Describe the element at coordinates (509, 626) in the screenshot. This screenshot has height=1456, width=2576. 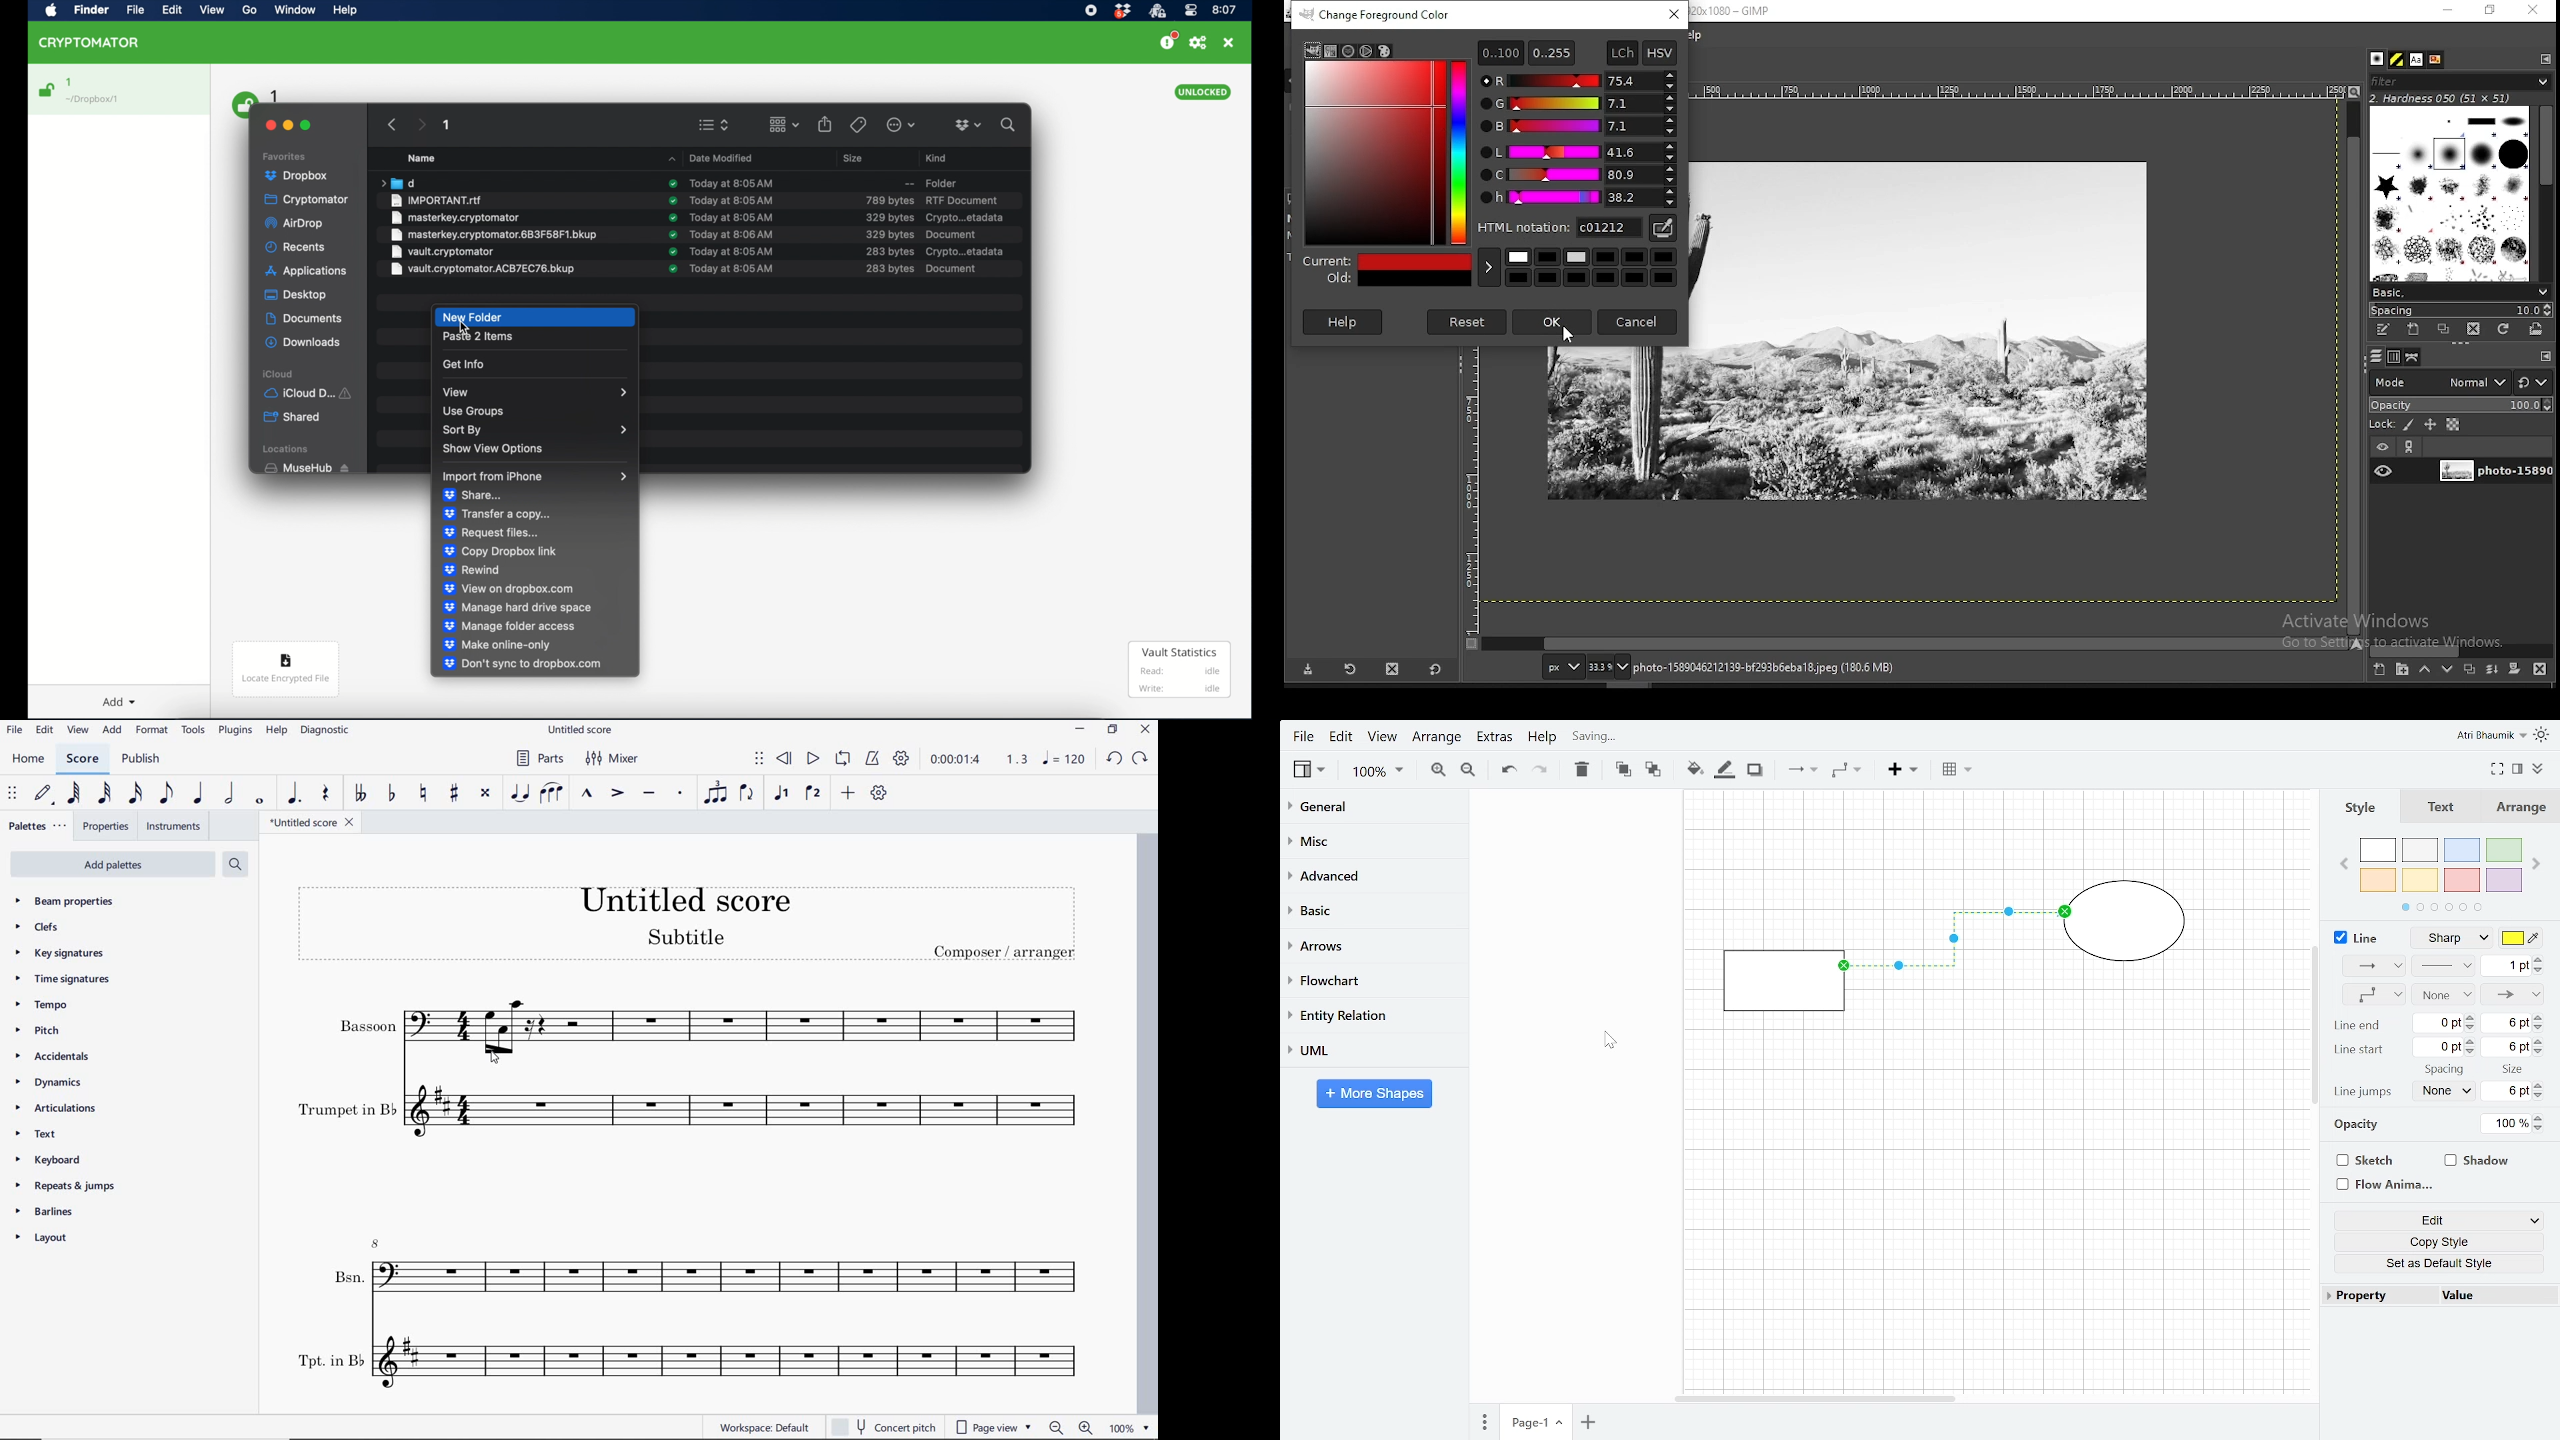
I see `manage folder access` at that location.